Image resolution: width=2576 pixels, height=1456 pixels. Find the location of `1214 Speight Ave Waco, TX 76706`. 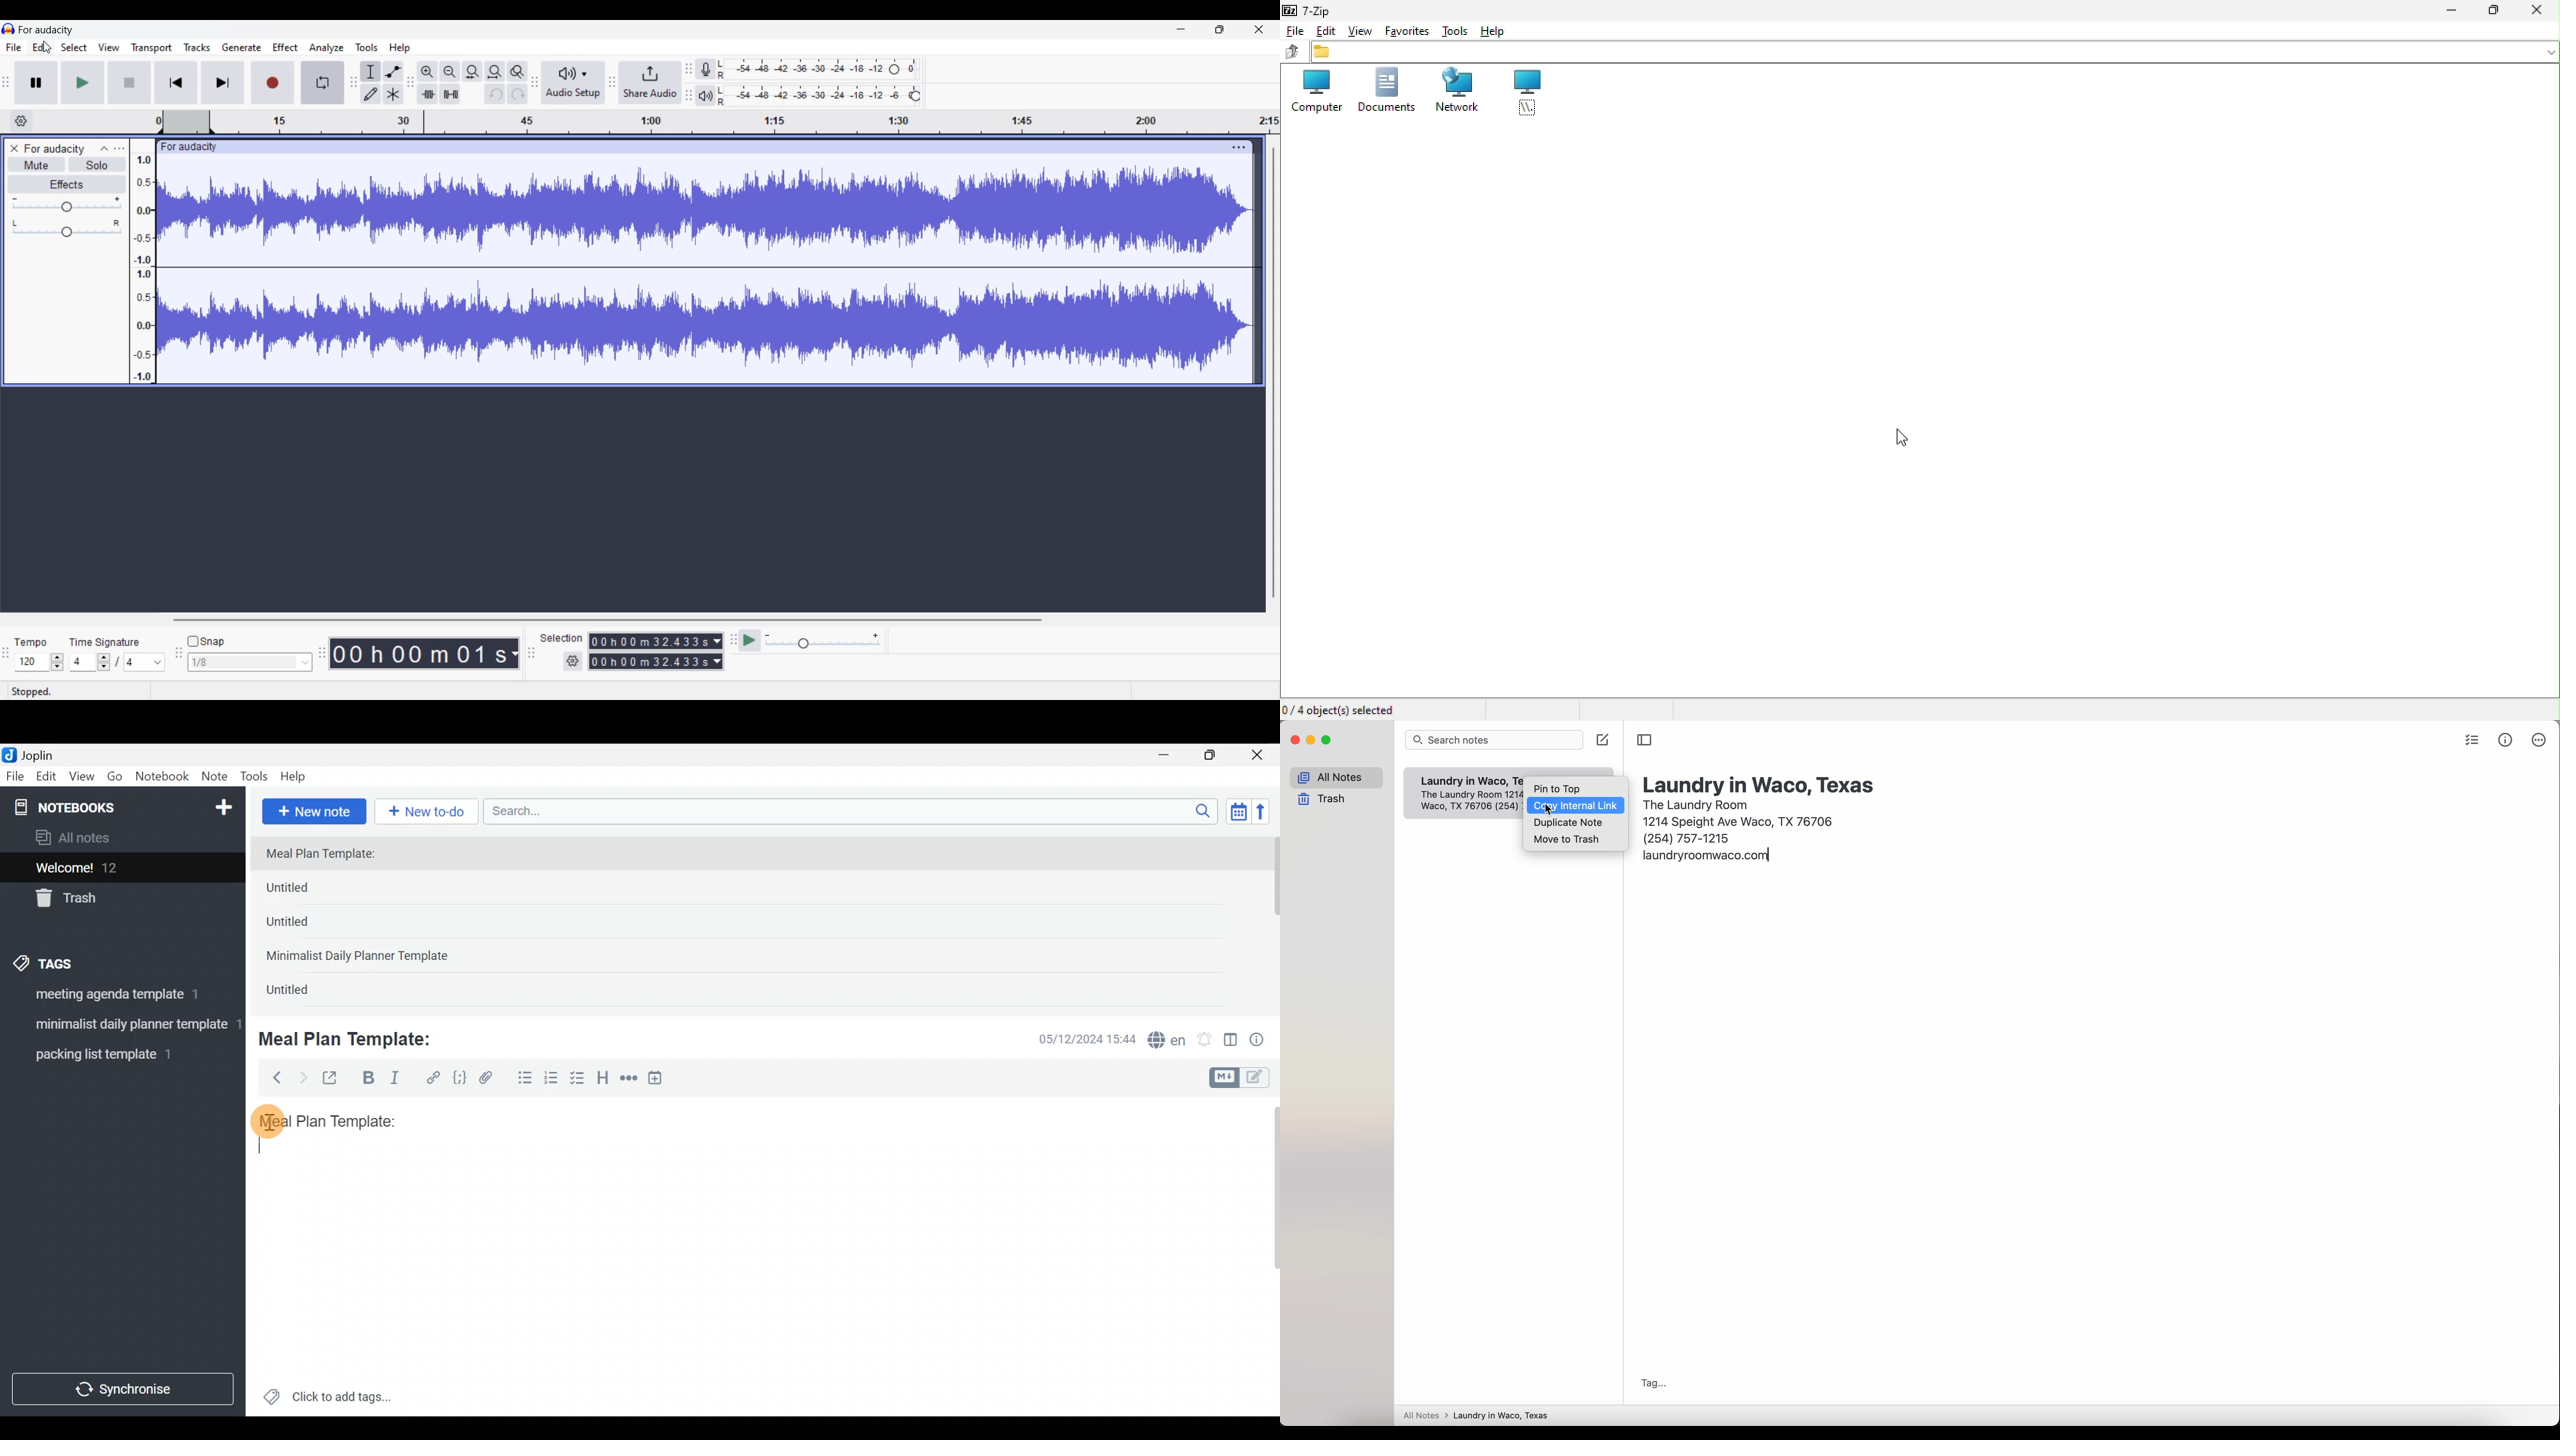

1214 Speight Ave Waco, TX 76706 is located at coordinates (1741, 820).